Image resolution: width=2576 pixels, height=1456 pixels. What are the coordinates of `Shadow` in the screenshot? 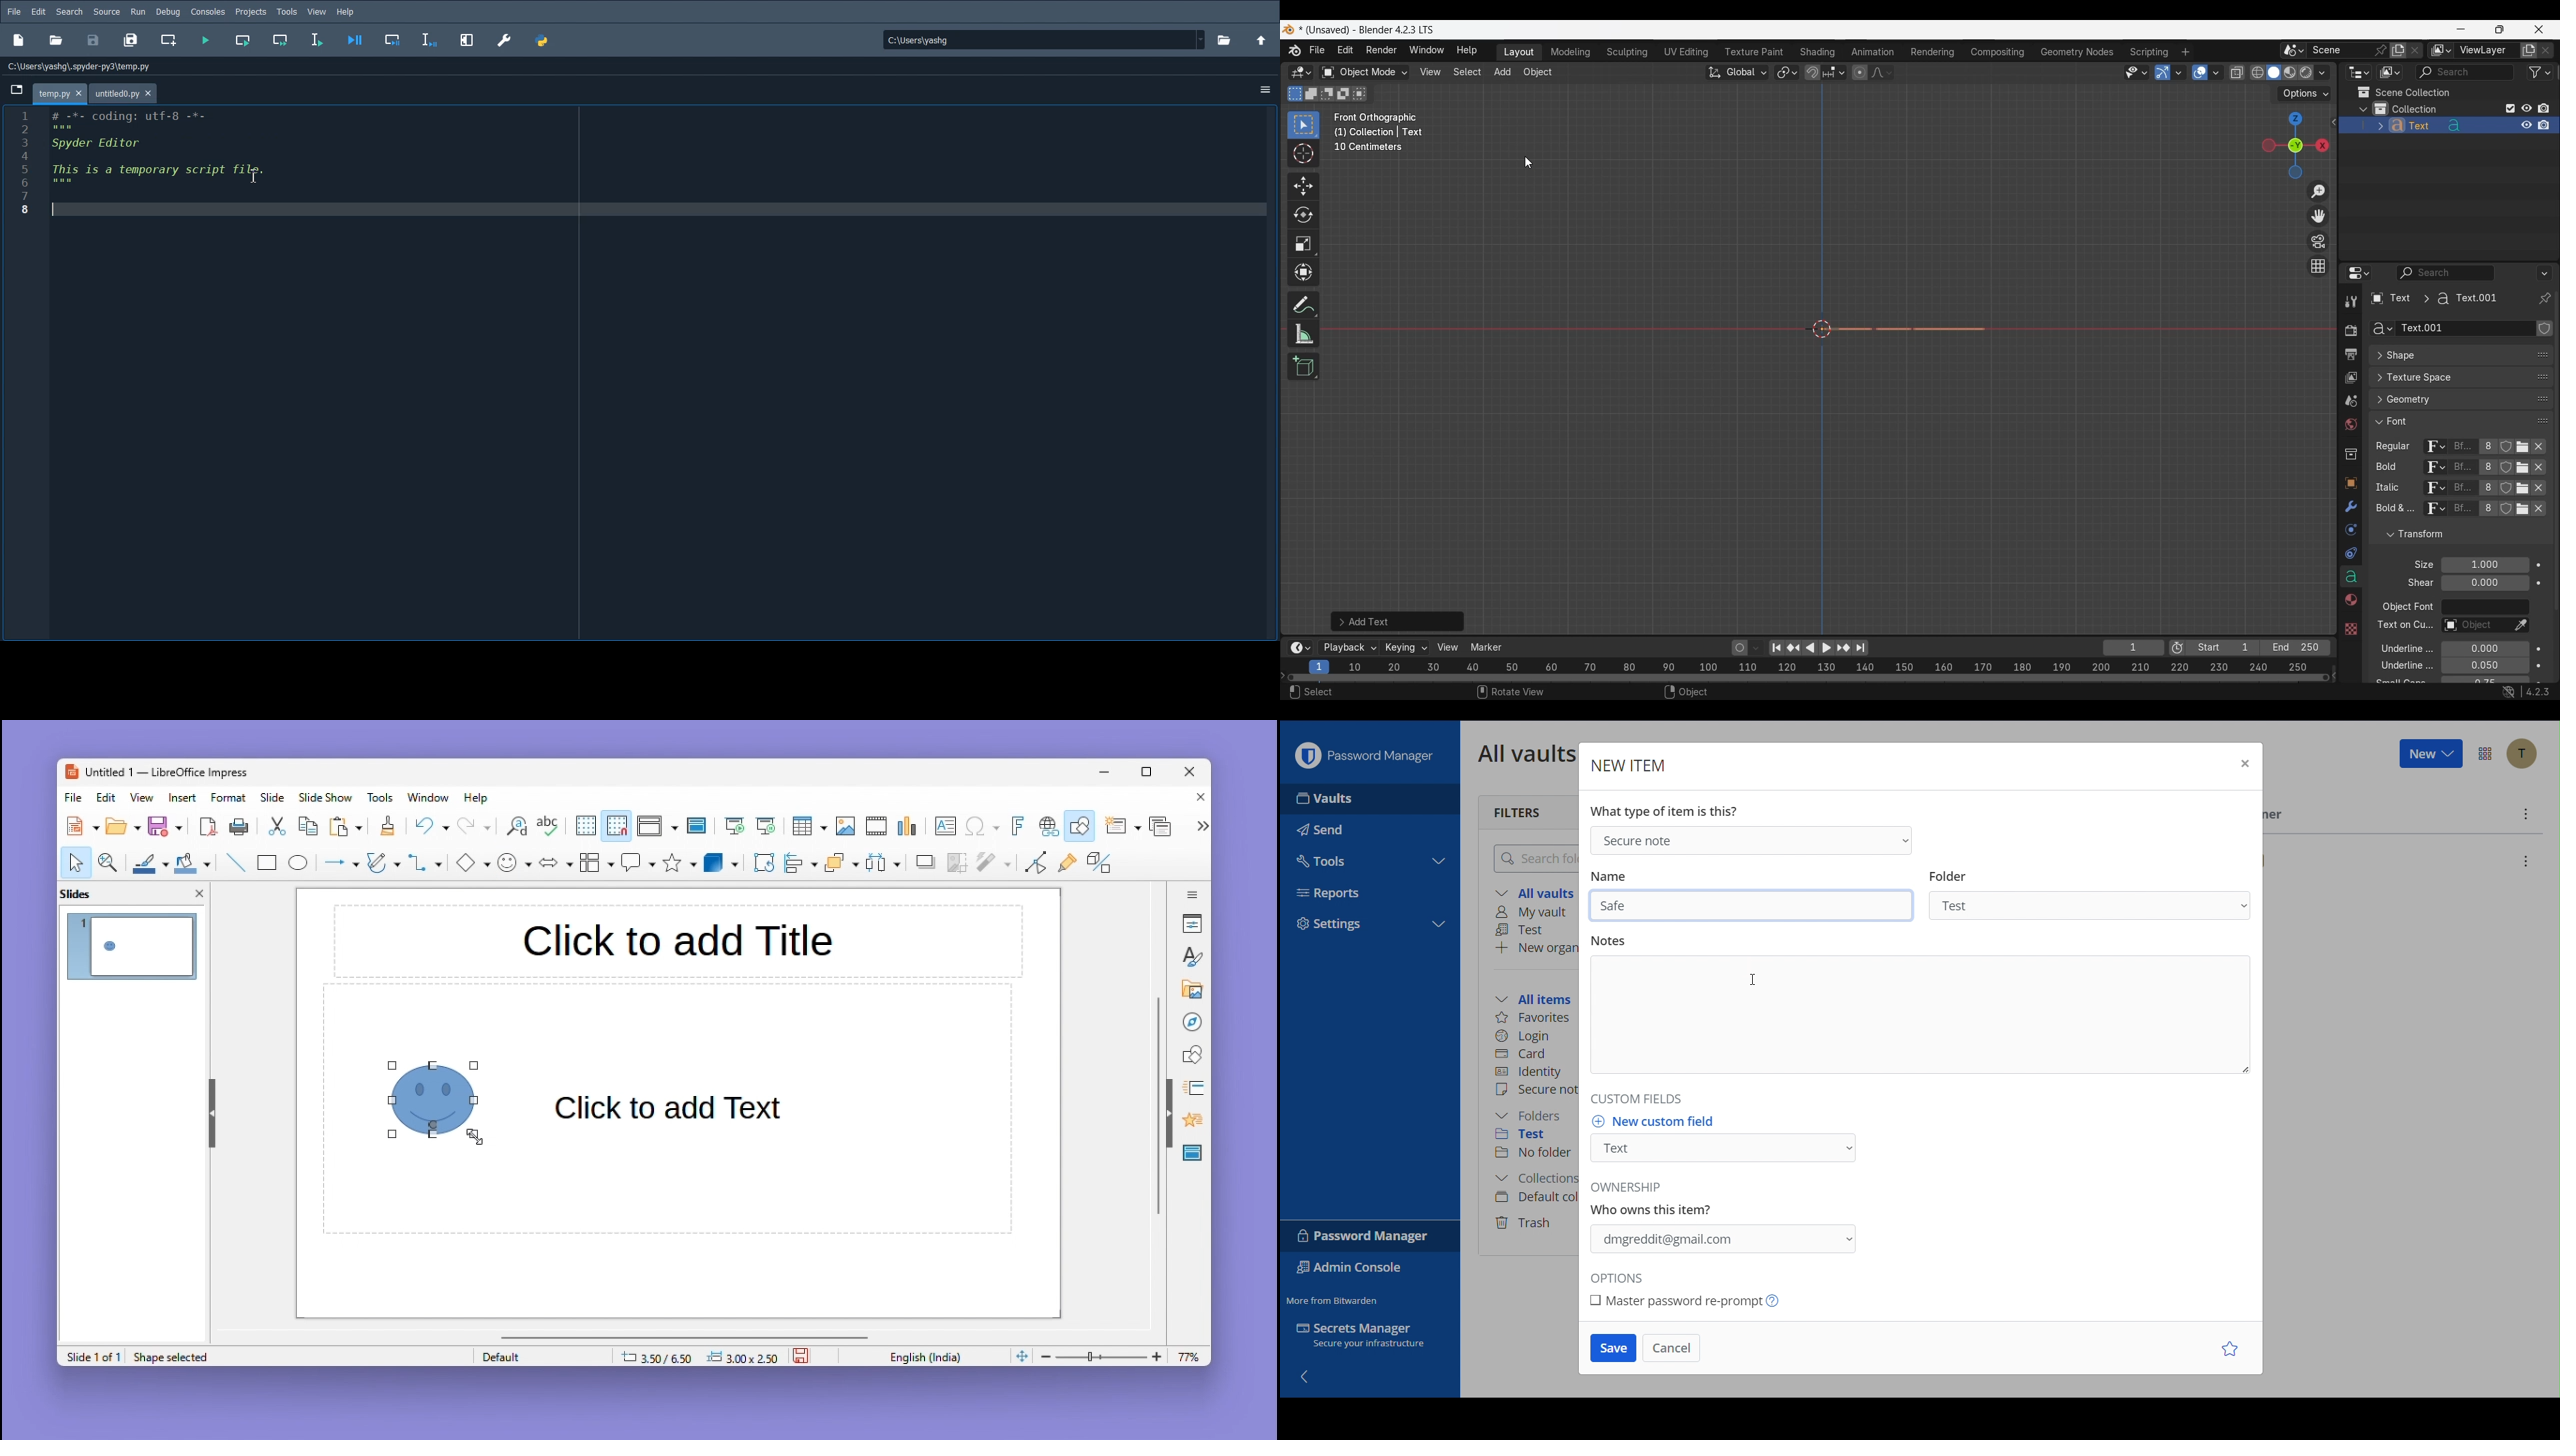 It's located at (926, 866).